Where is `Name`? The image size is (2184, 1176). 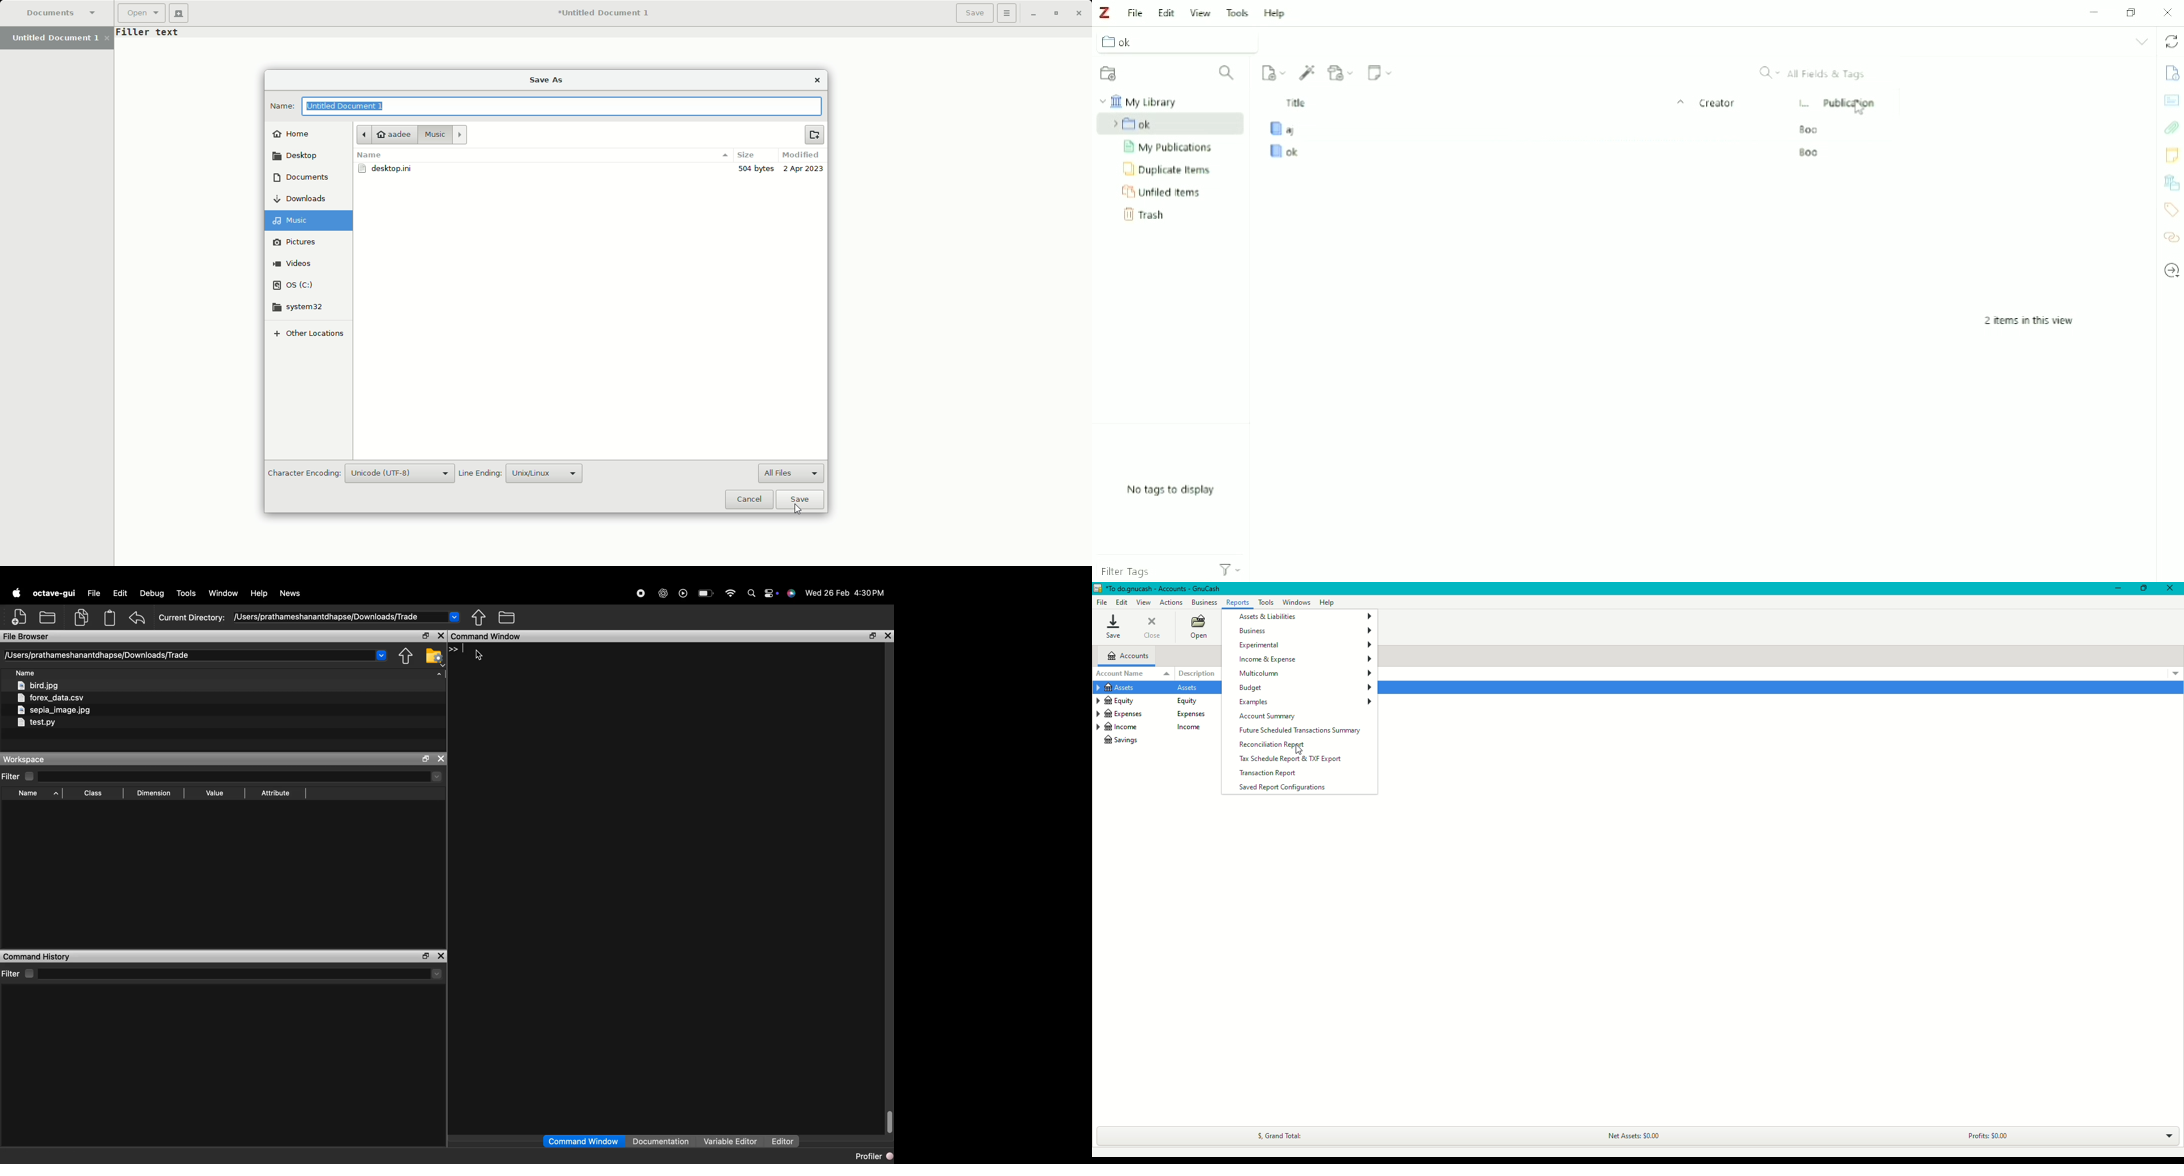
Name is located at coordinates (283, 105).